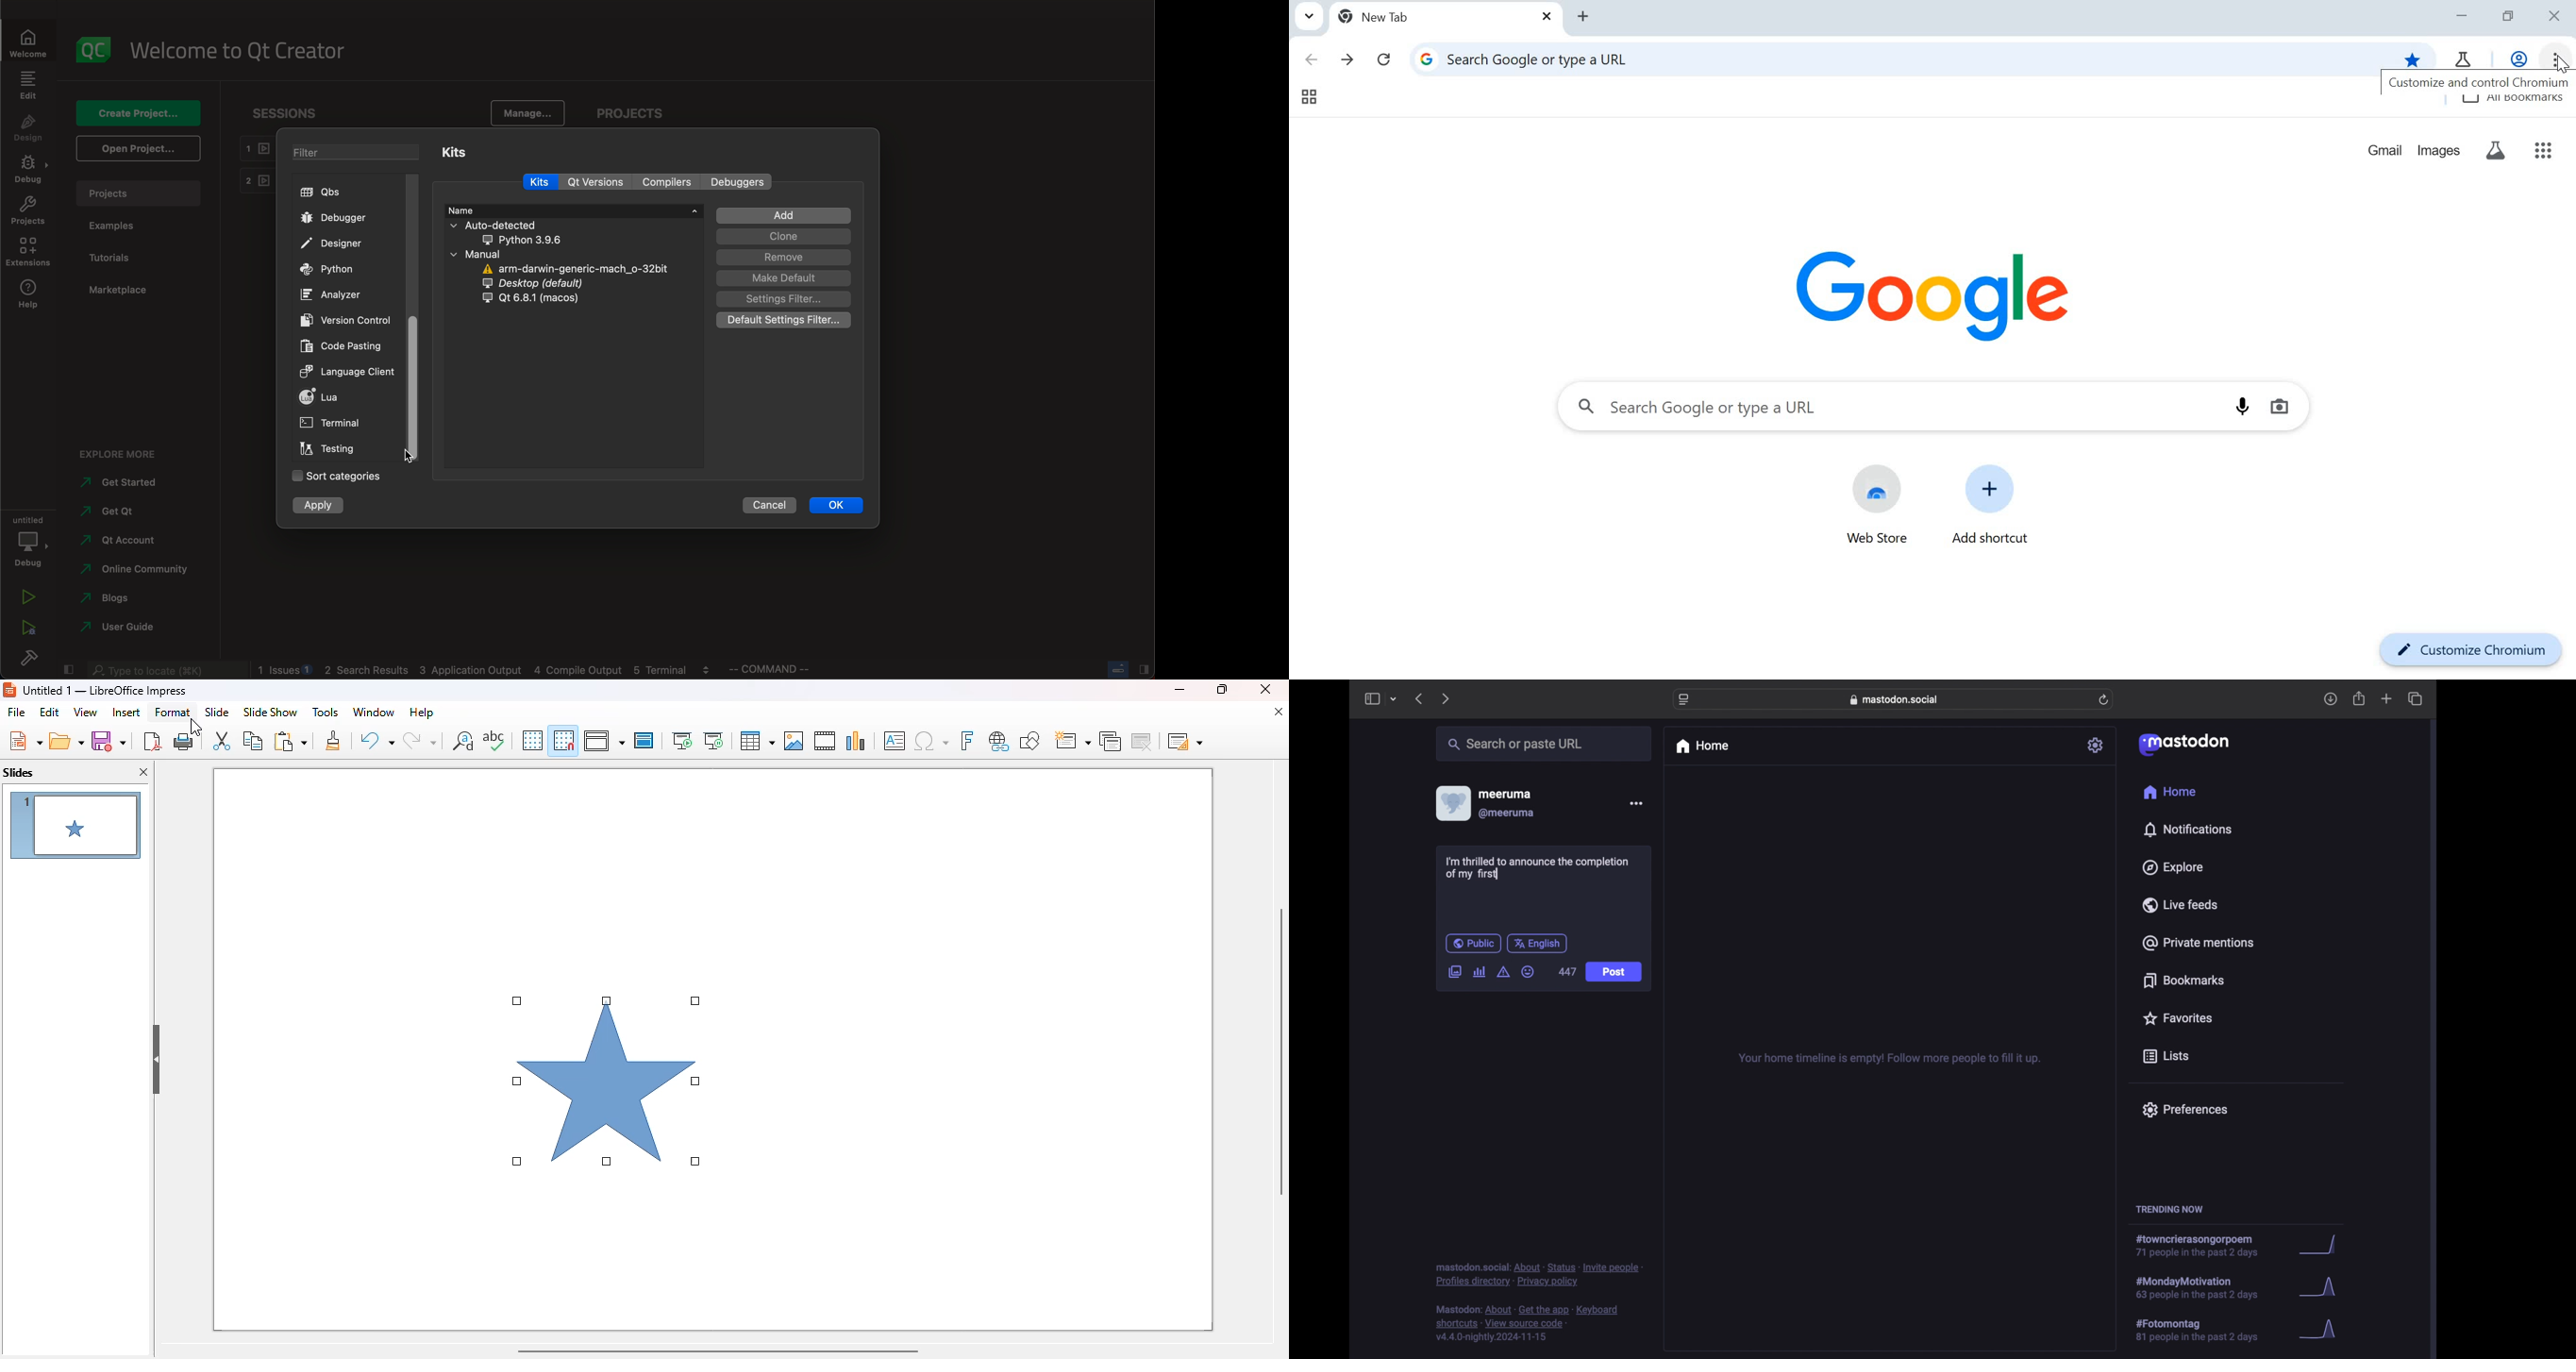  Describe the element at coordinates (1568, 971) in the screenshot. I see `447` at that location.